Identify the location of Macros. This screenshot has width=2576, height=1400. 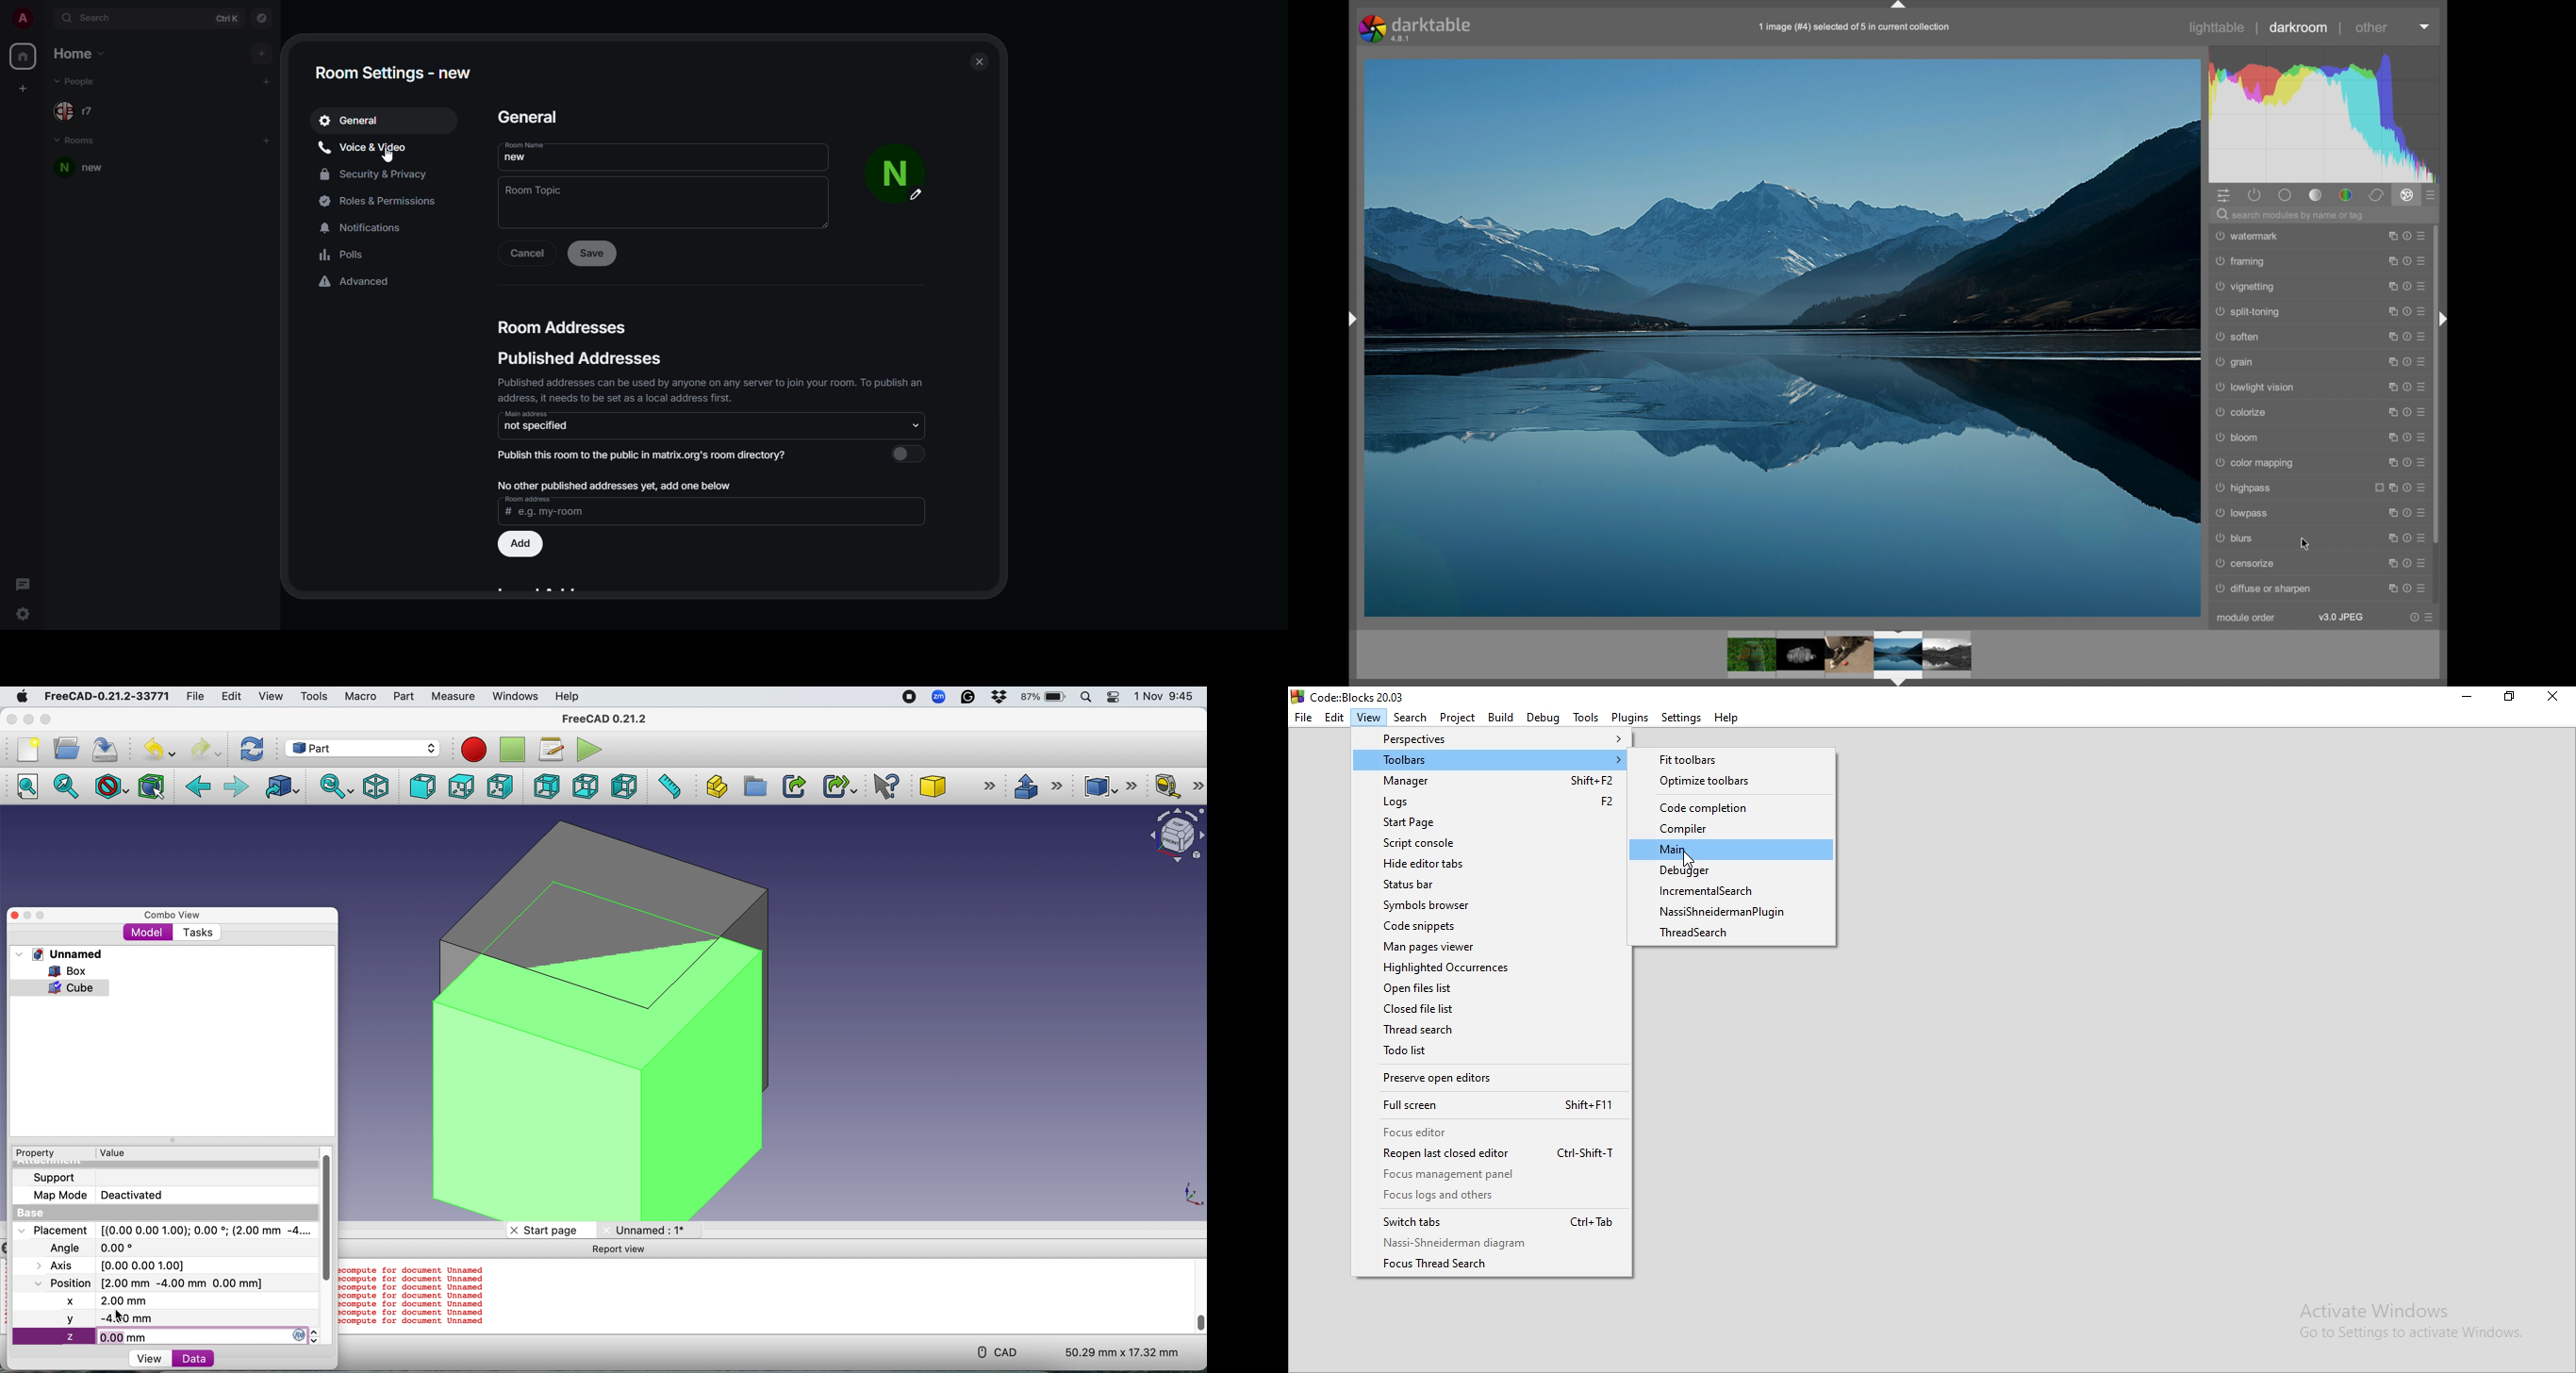
(554, 750).